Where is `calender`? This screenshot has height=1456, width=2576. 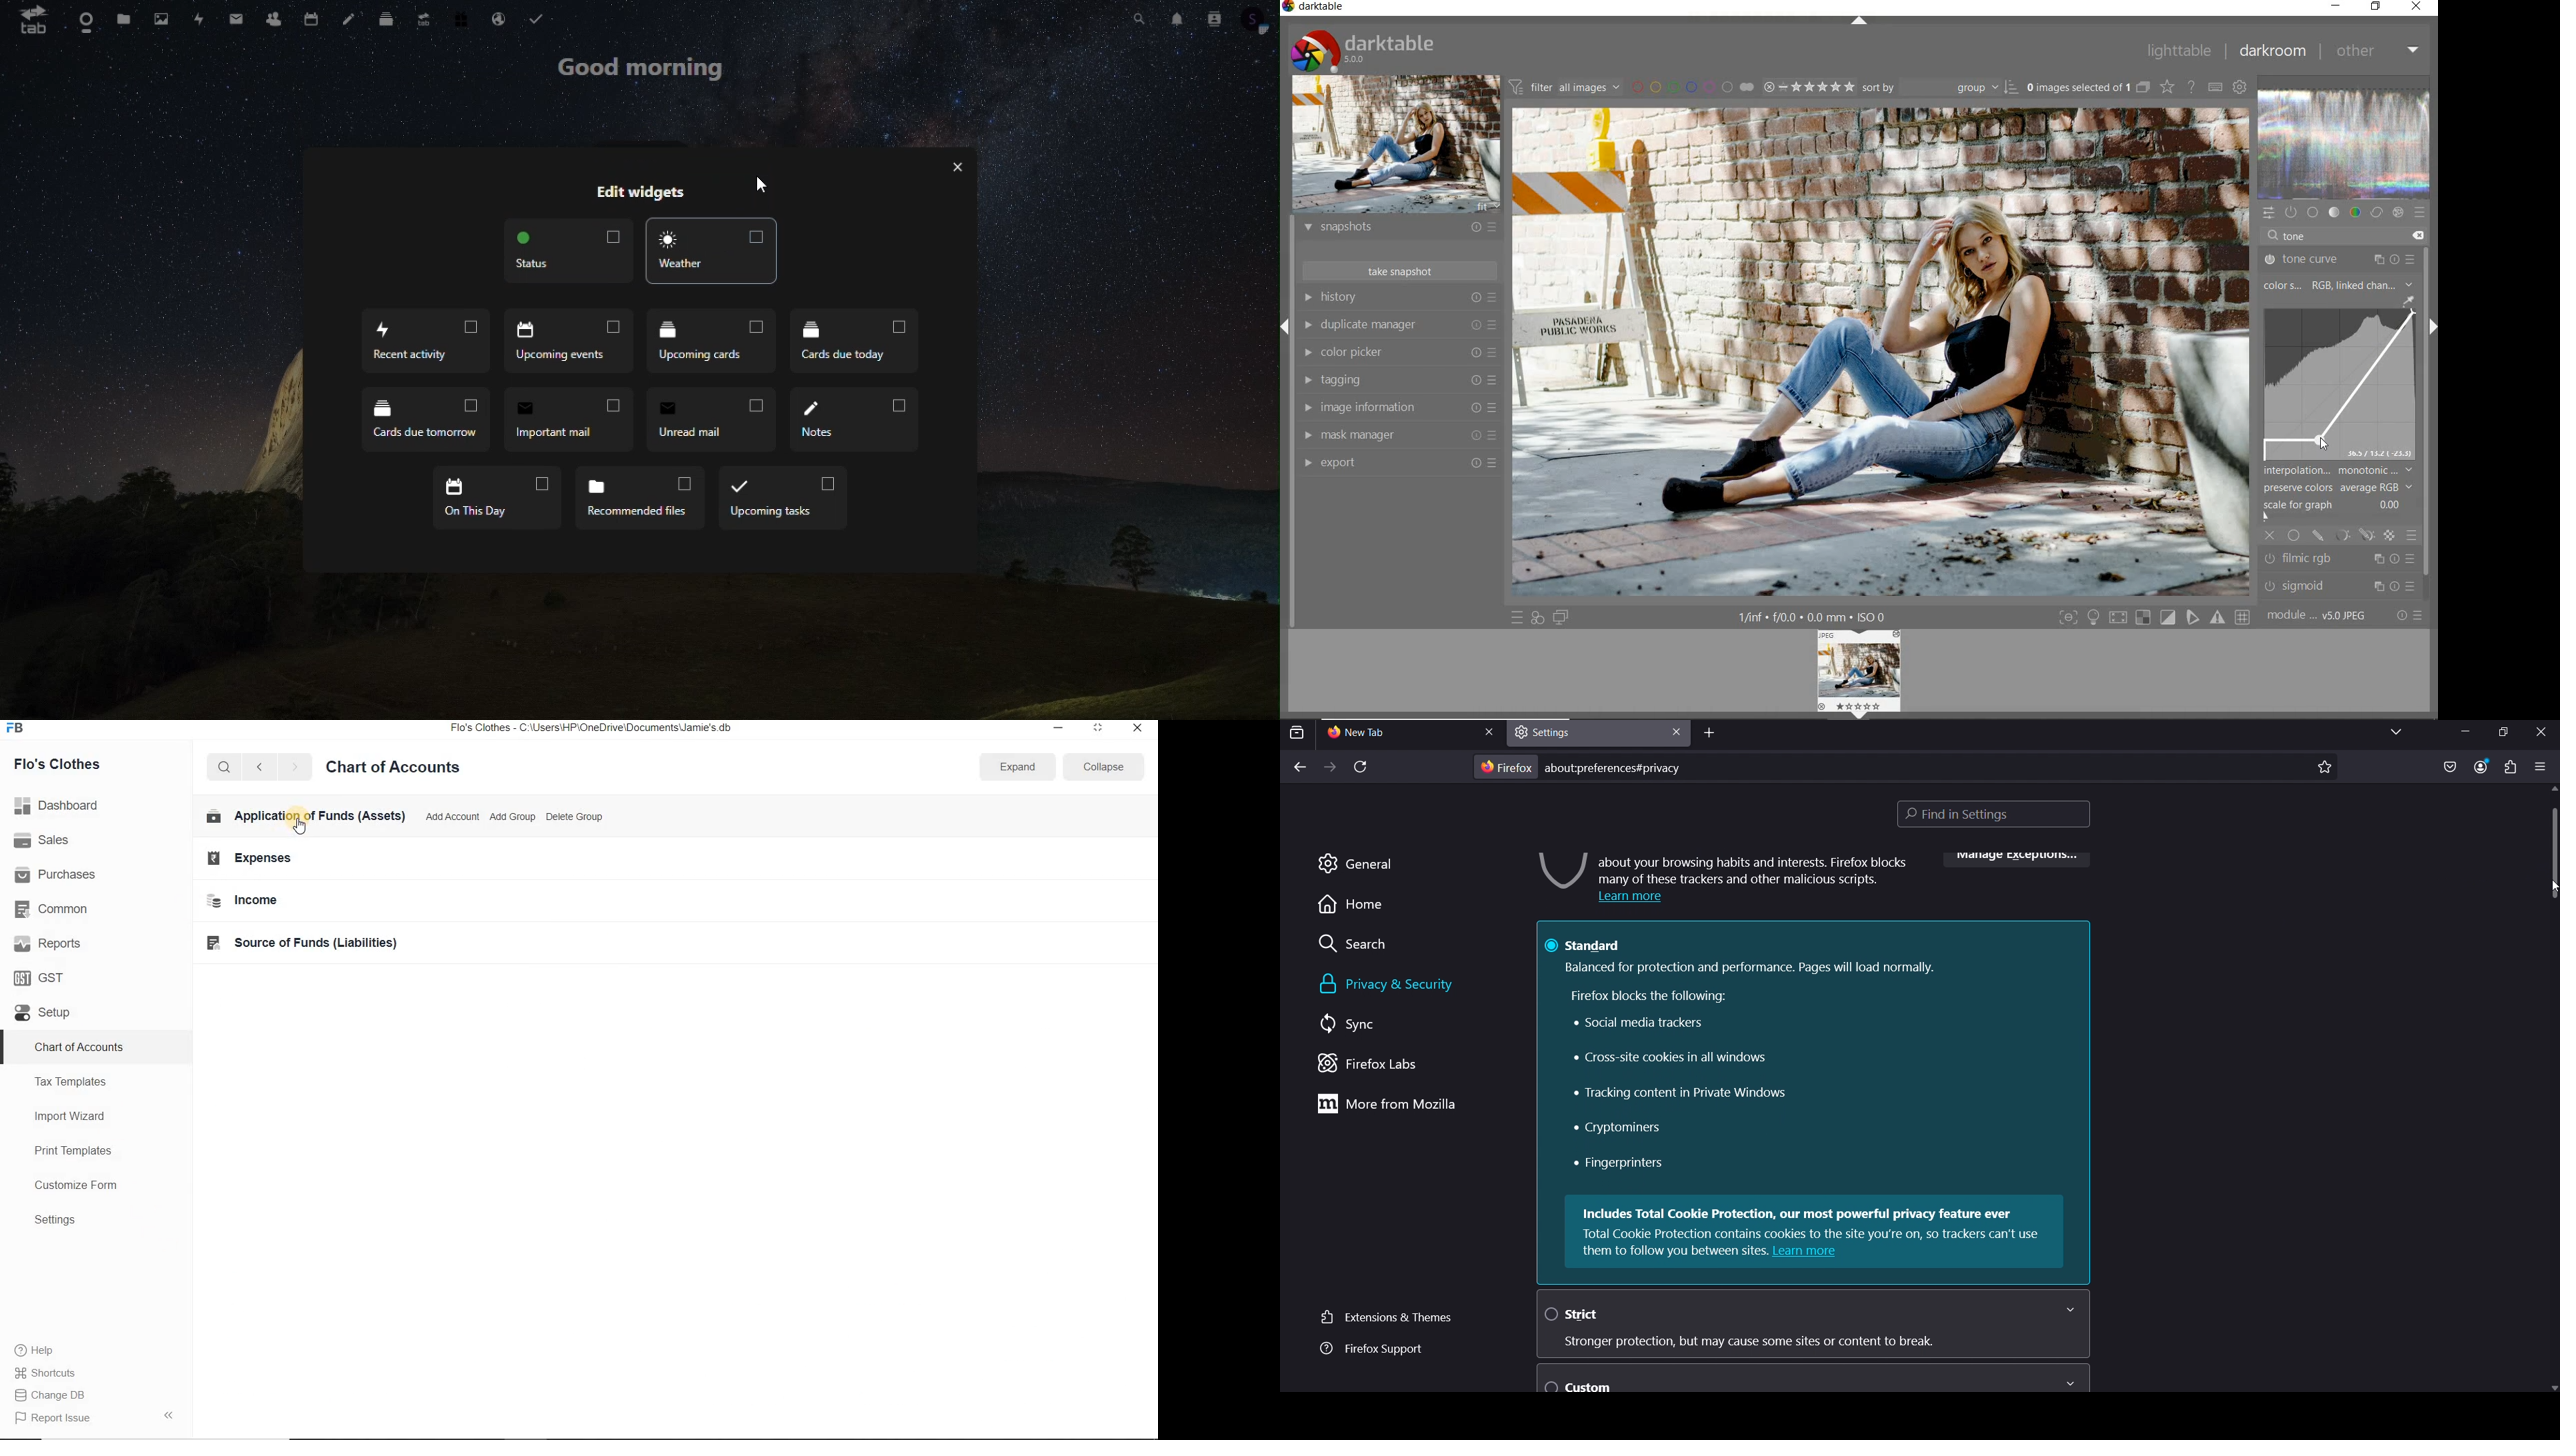
calender is located at coordinates (313, 21).